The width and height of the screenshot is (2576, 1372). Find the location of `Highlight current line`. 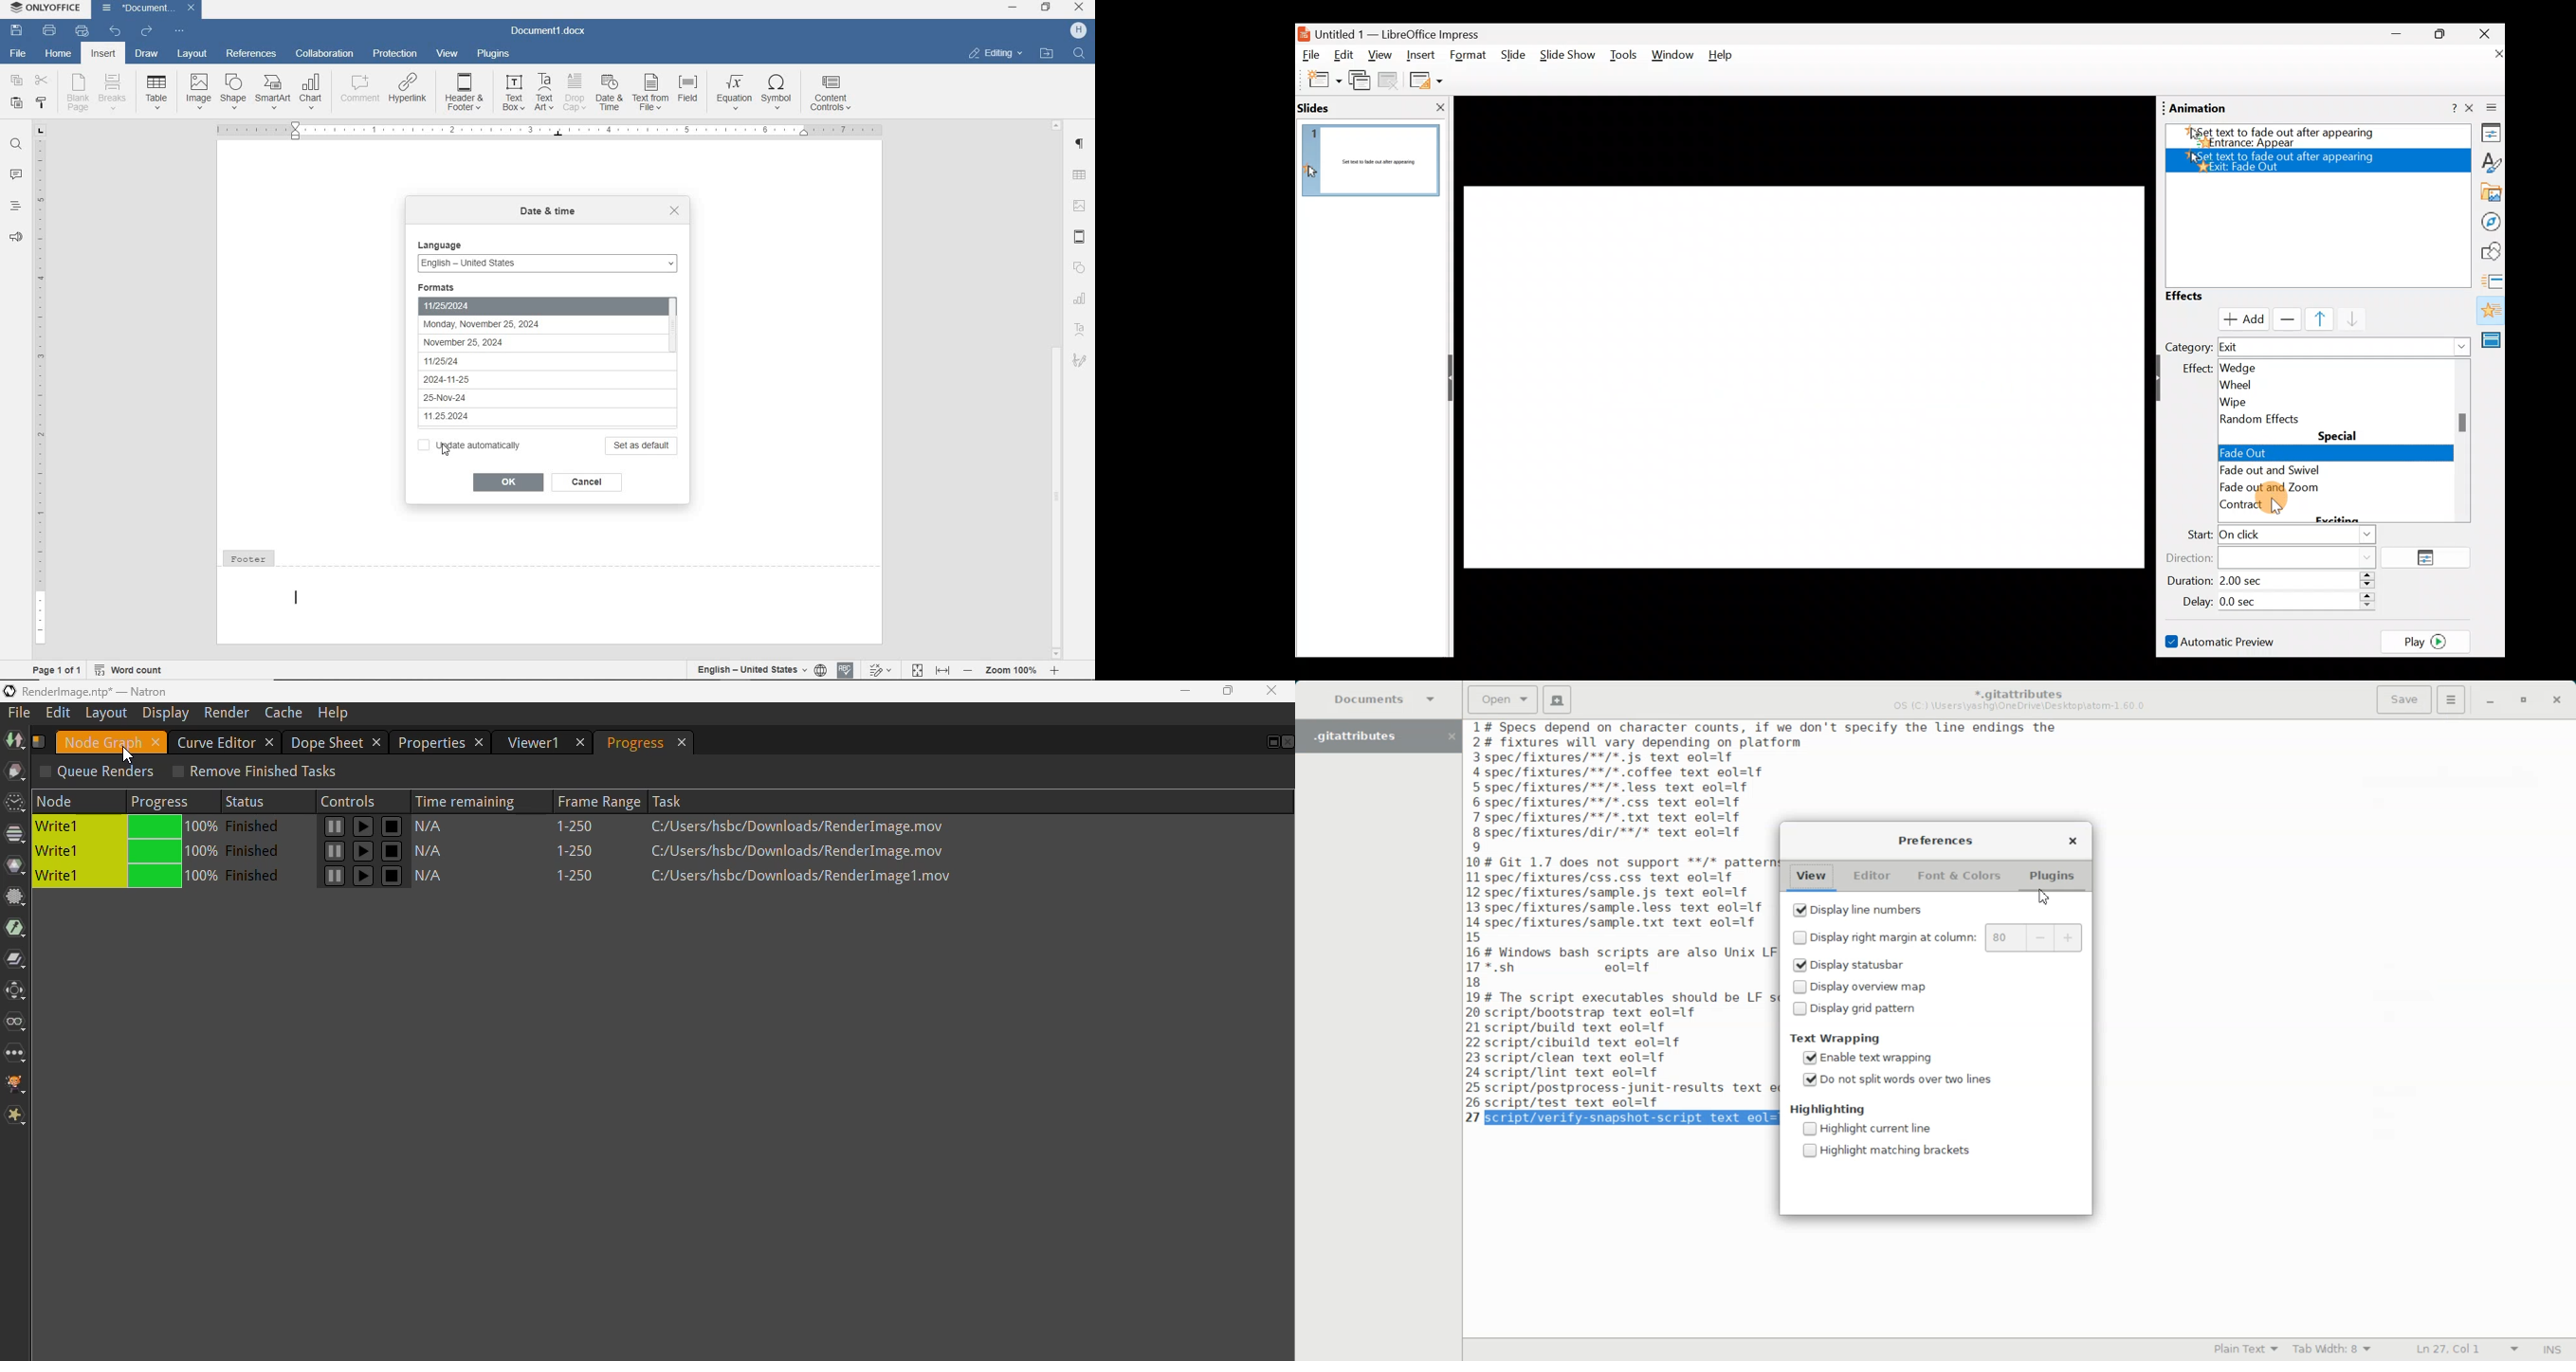

Highlight current line is located at coordinates (1866, 1129).